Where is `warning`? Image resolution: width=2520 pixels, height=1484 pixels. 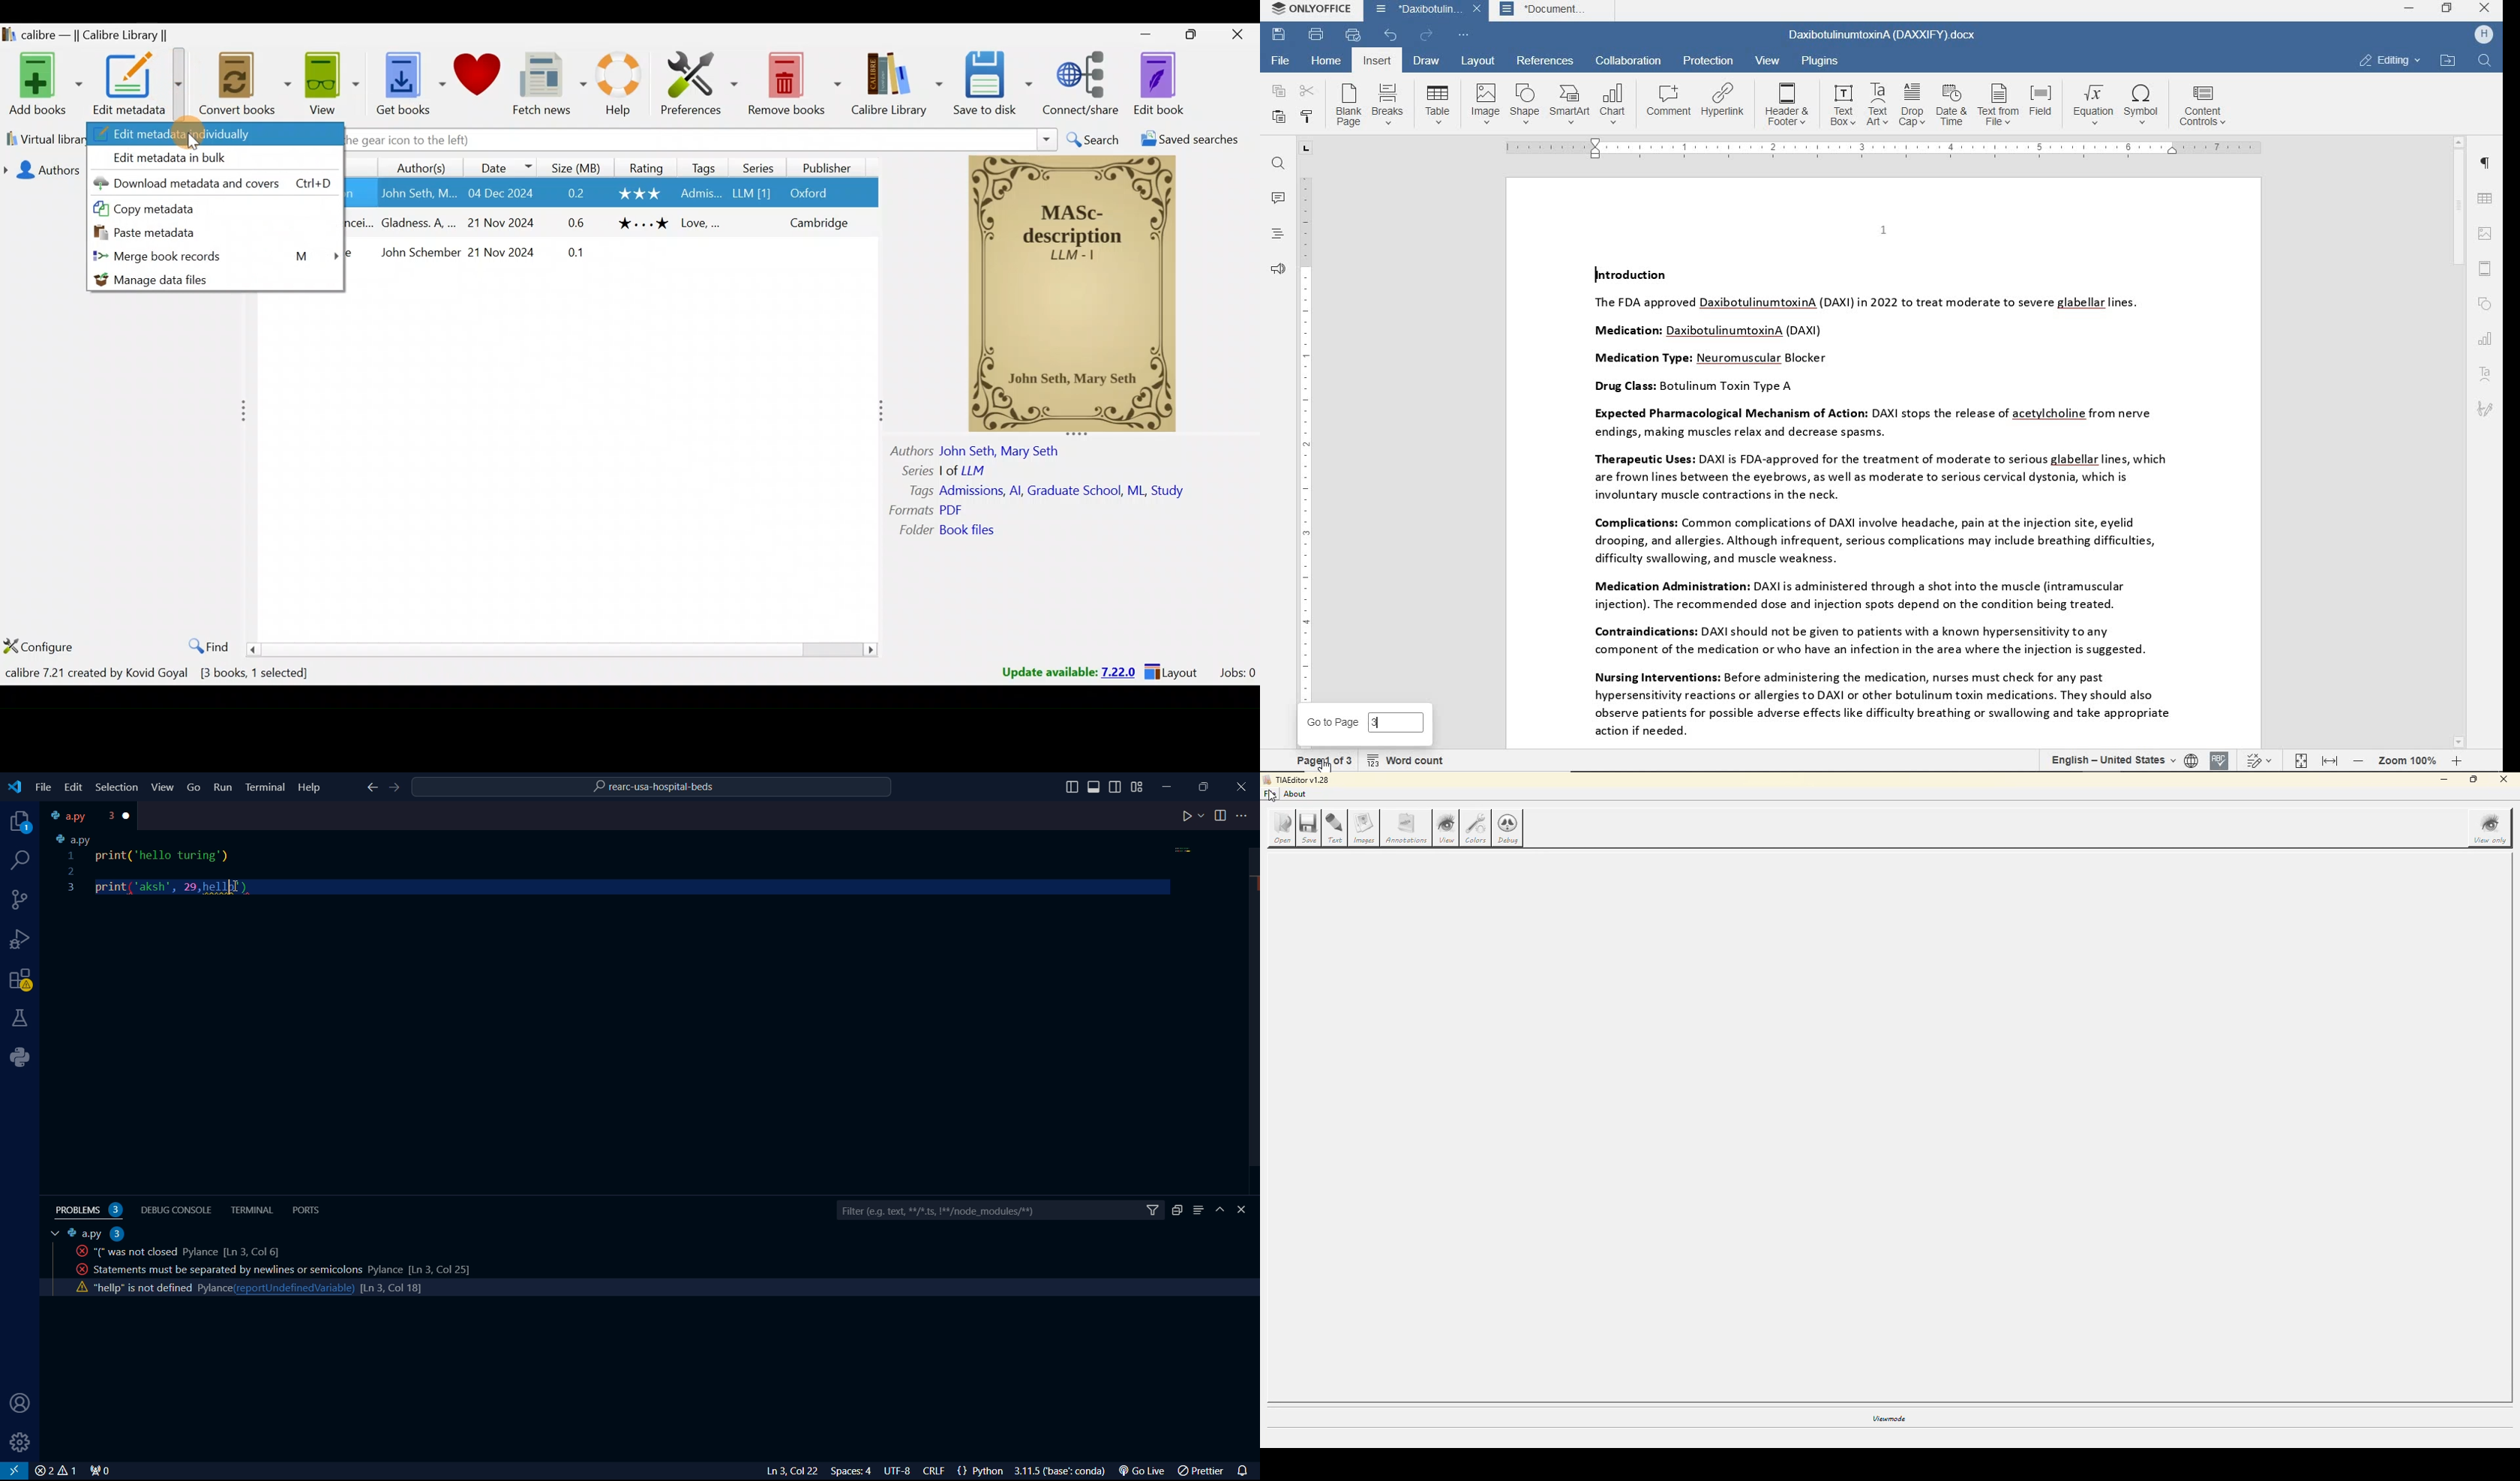 warning is located at coordinates (21, 982).